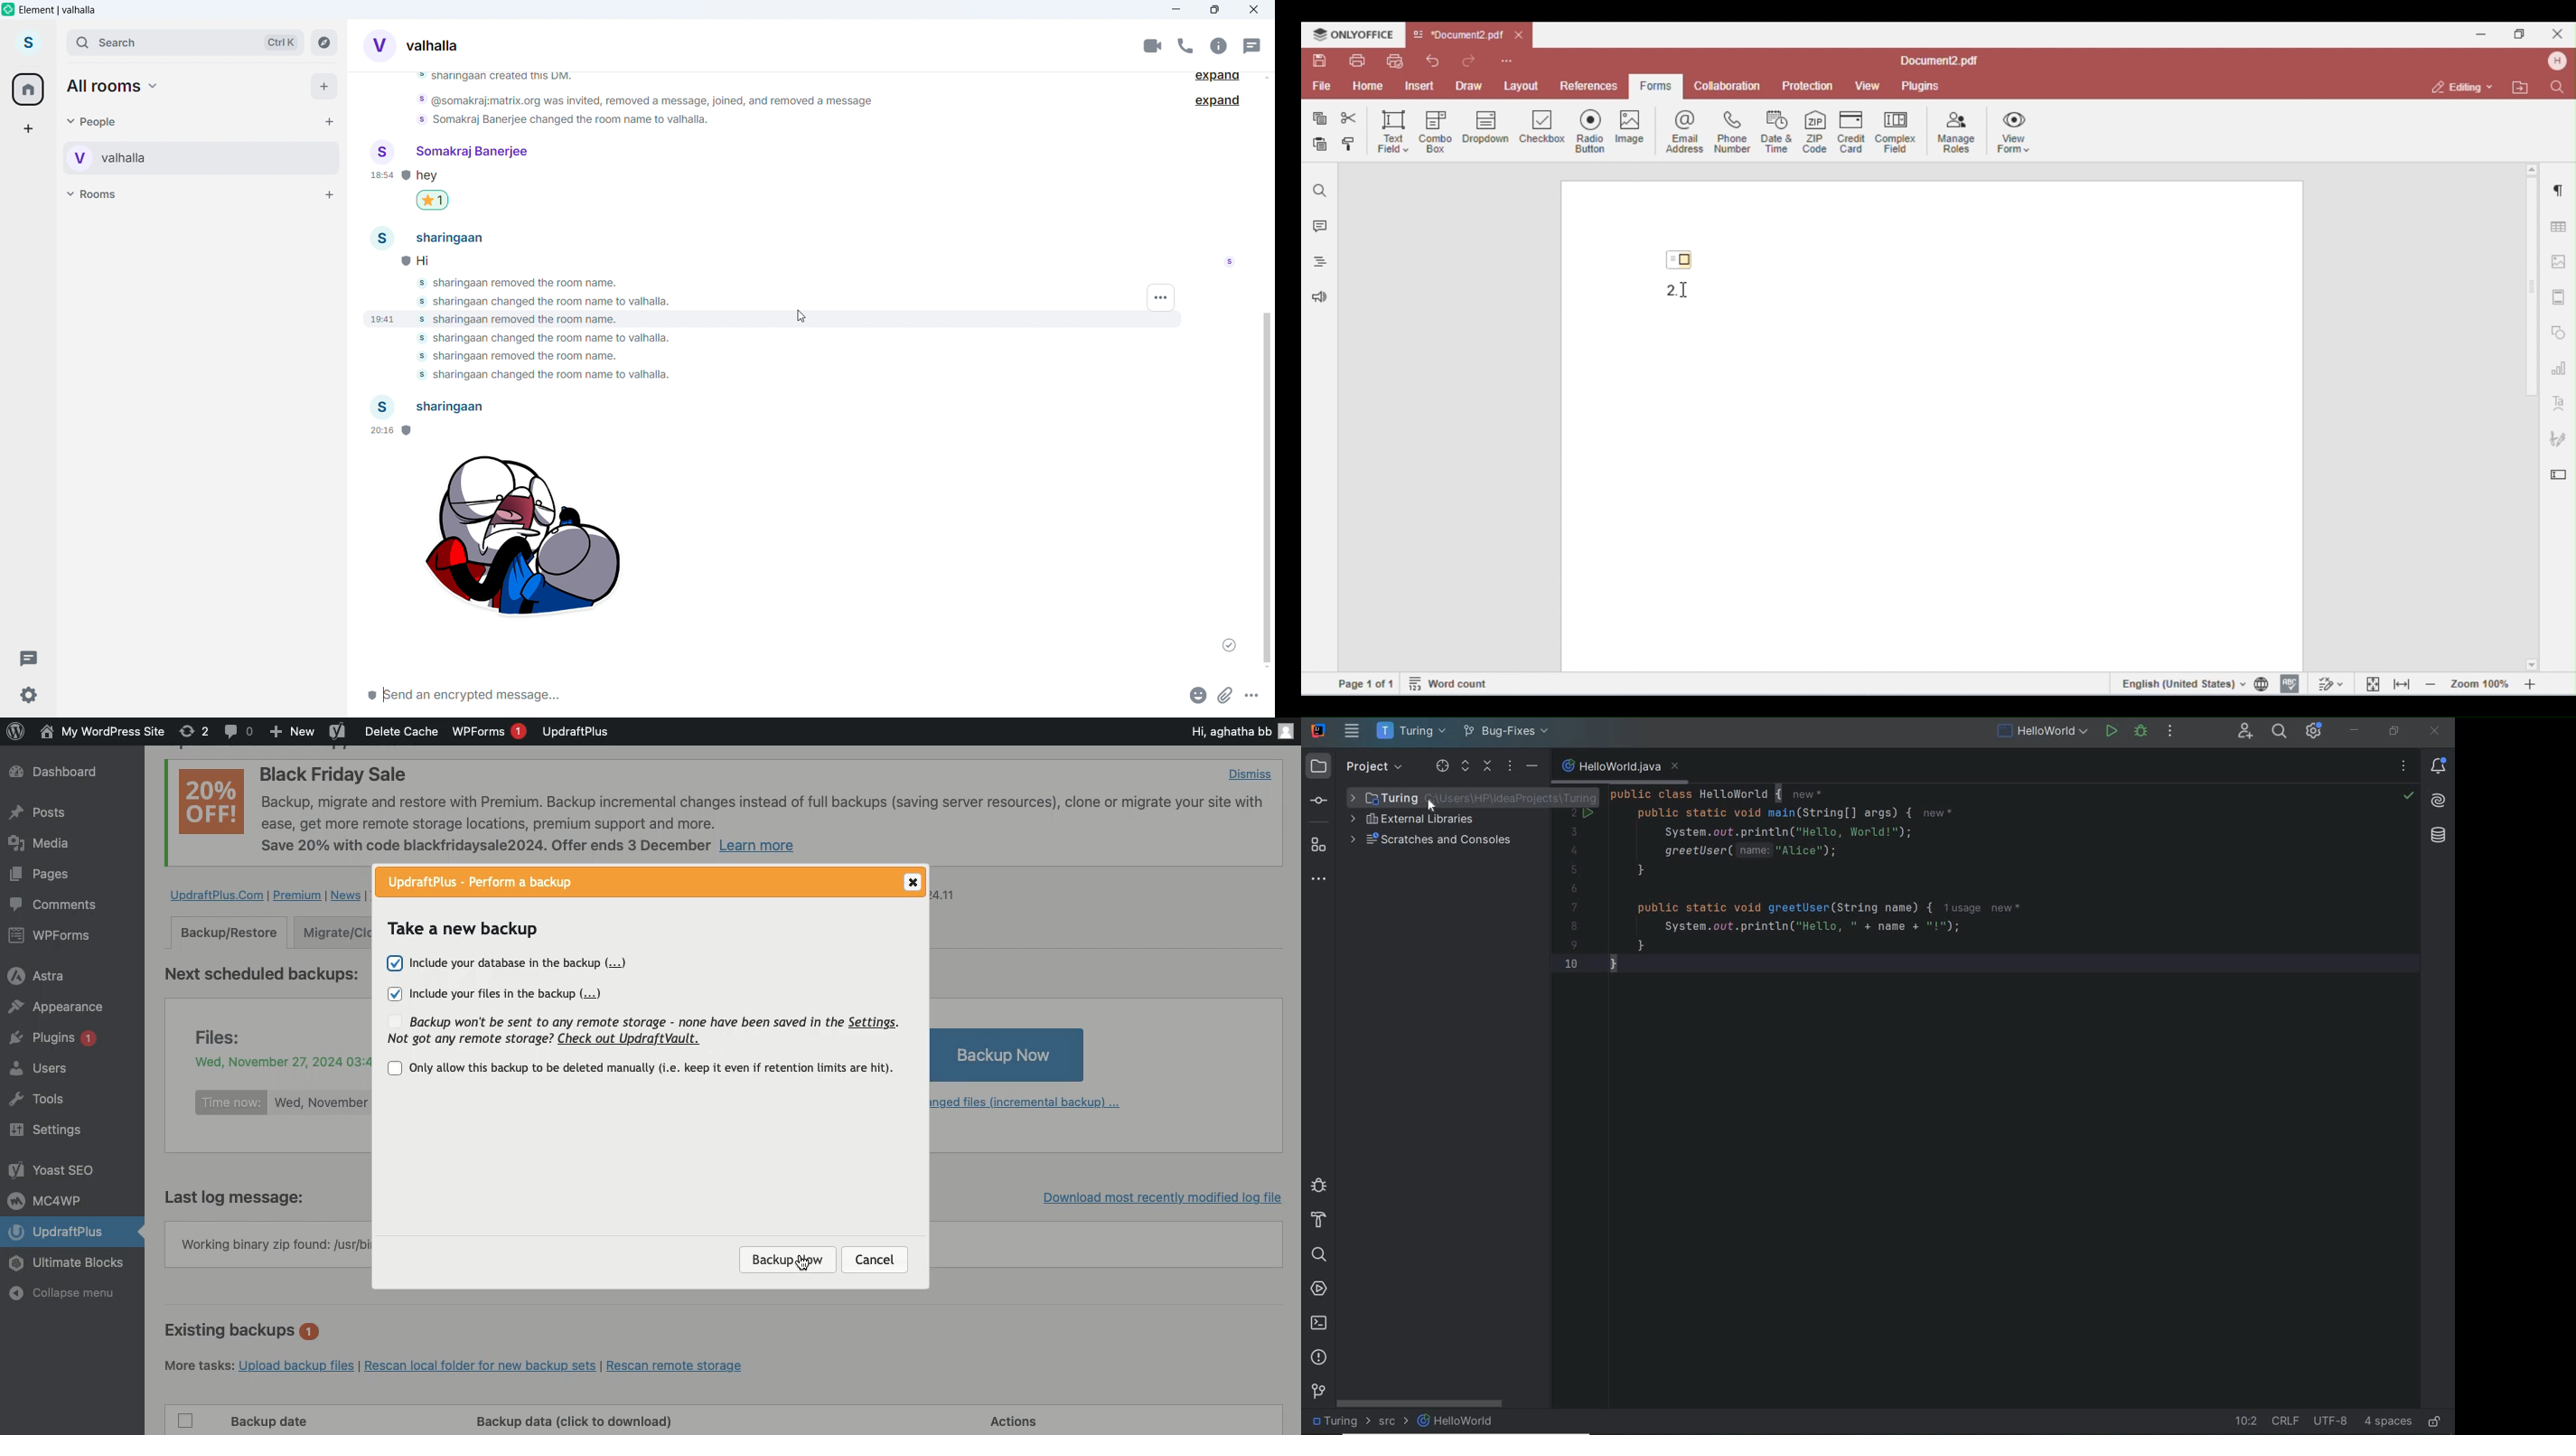 This screenshot has height=1456, width=2576. What do you see at coordinates (685, 1364) in the screenshot?
I see `Rescan remote storage` at bounding box center [685, 1364].